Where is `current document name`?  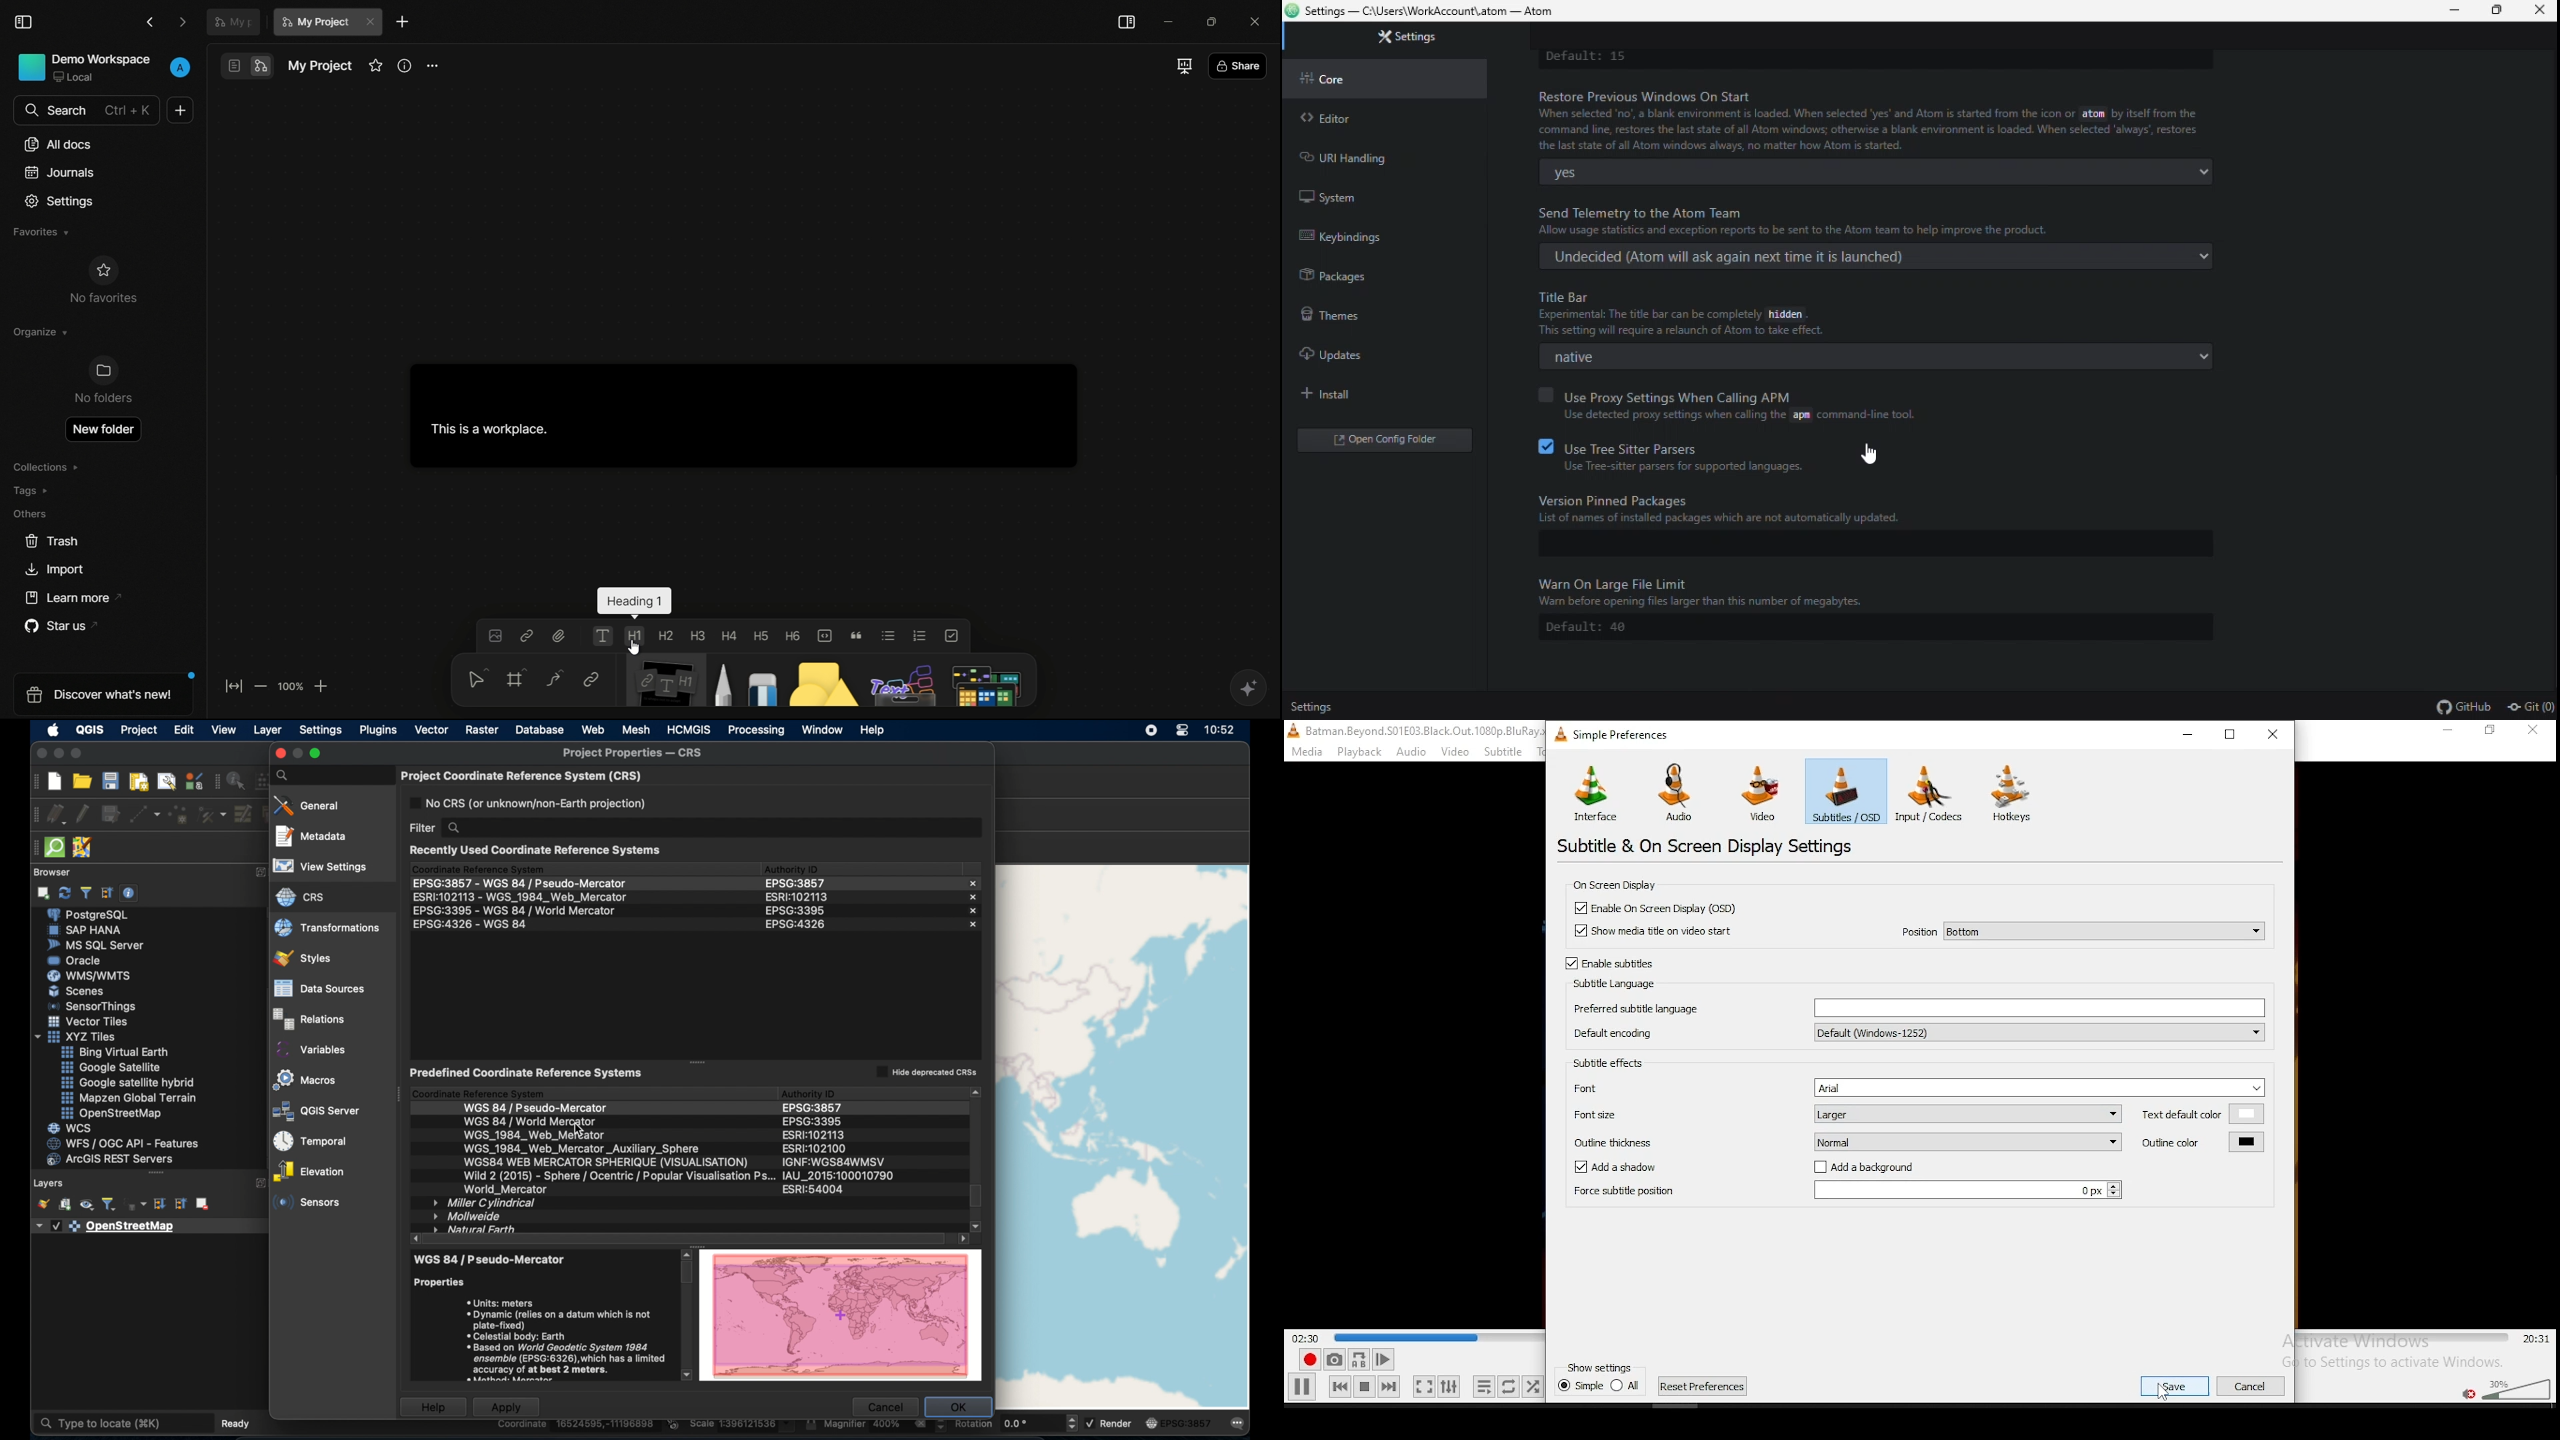 current document name is located at coordinates (315, 22).